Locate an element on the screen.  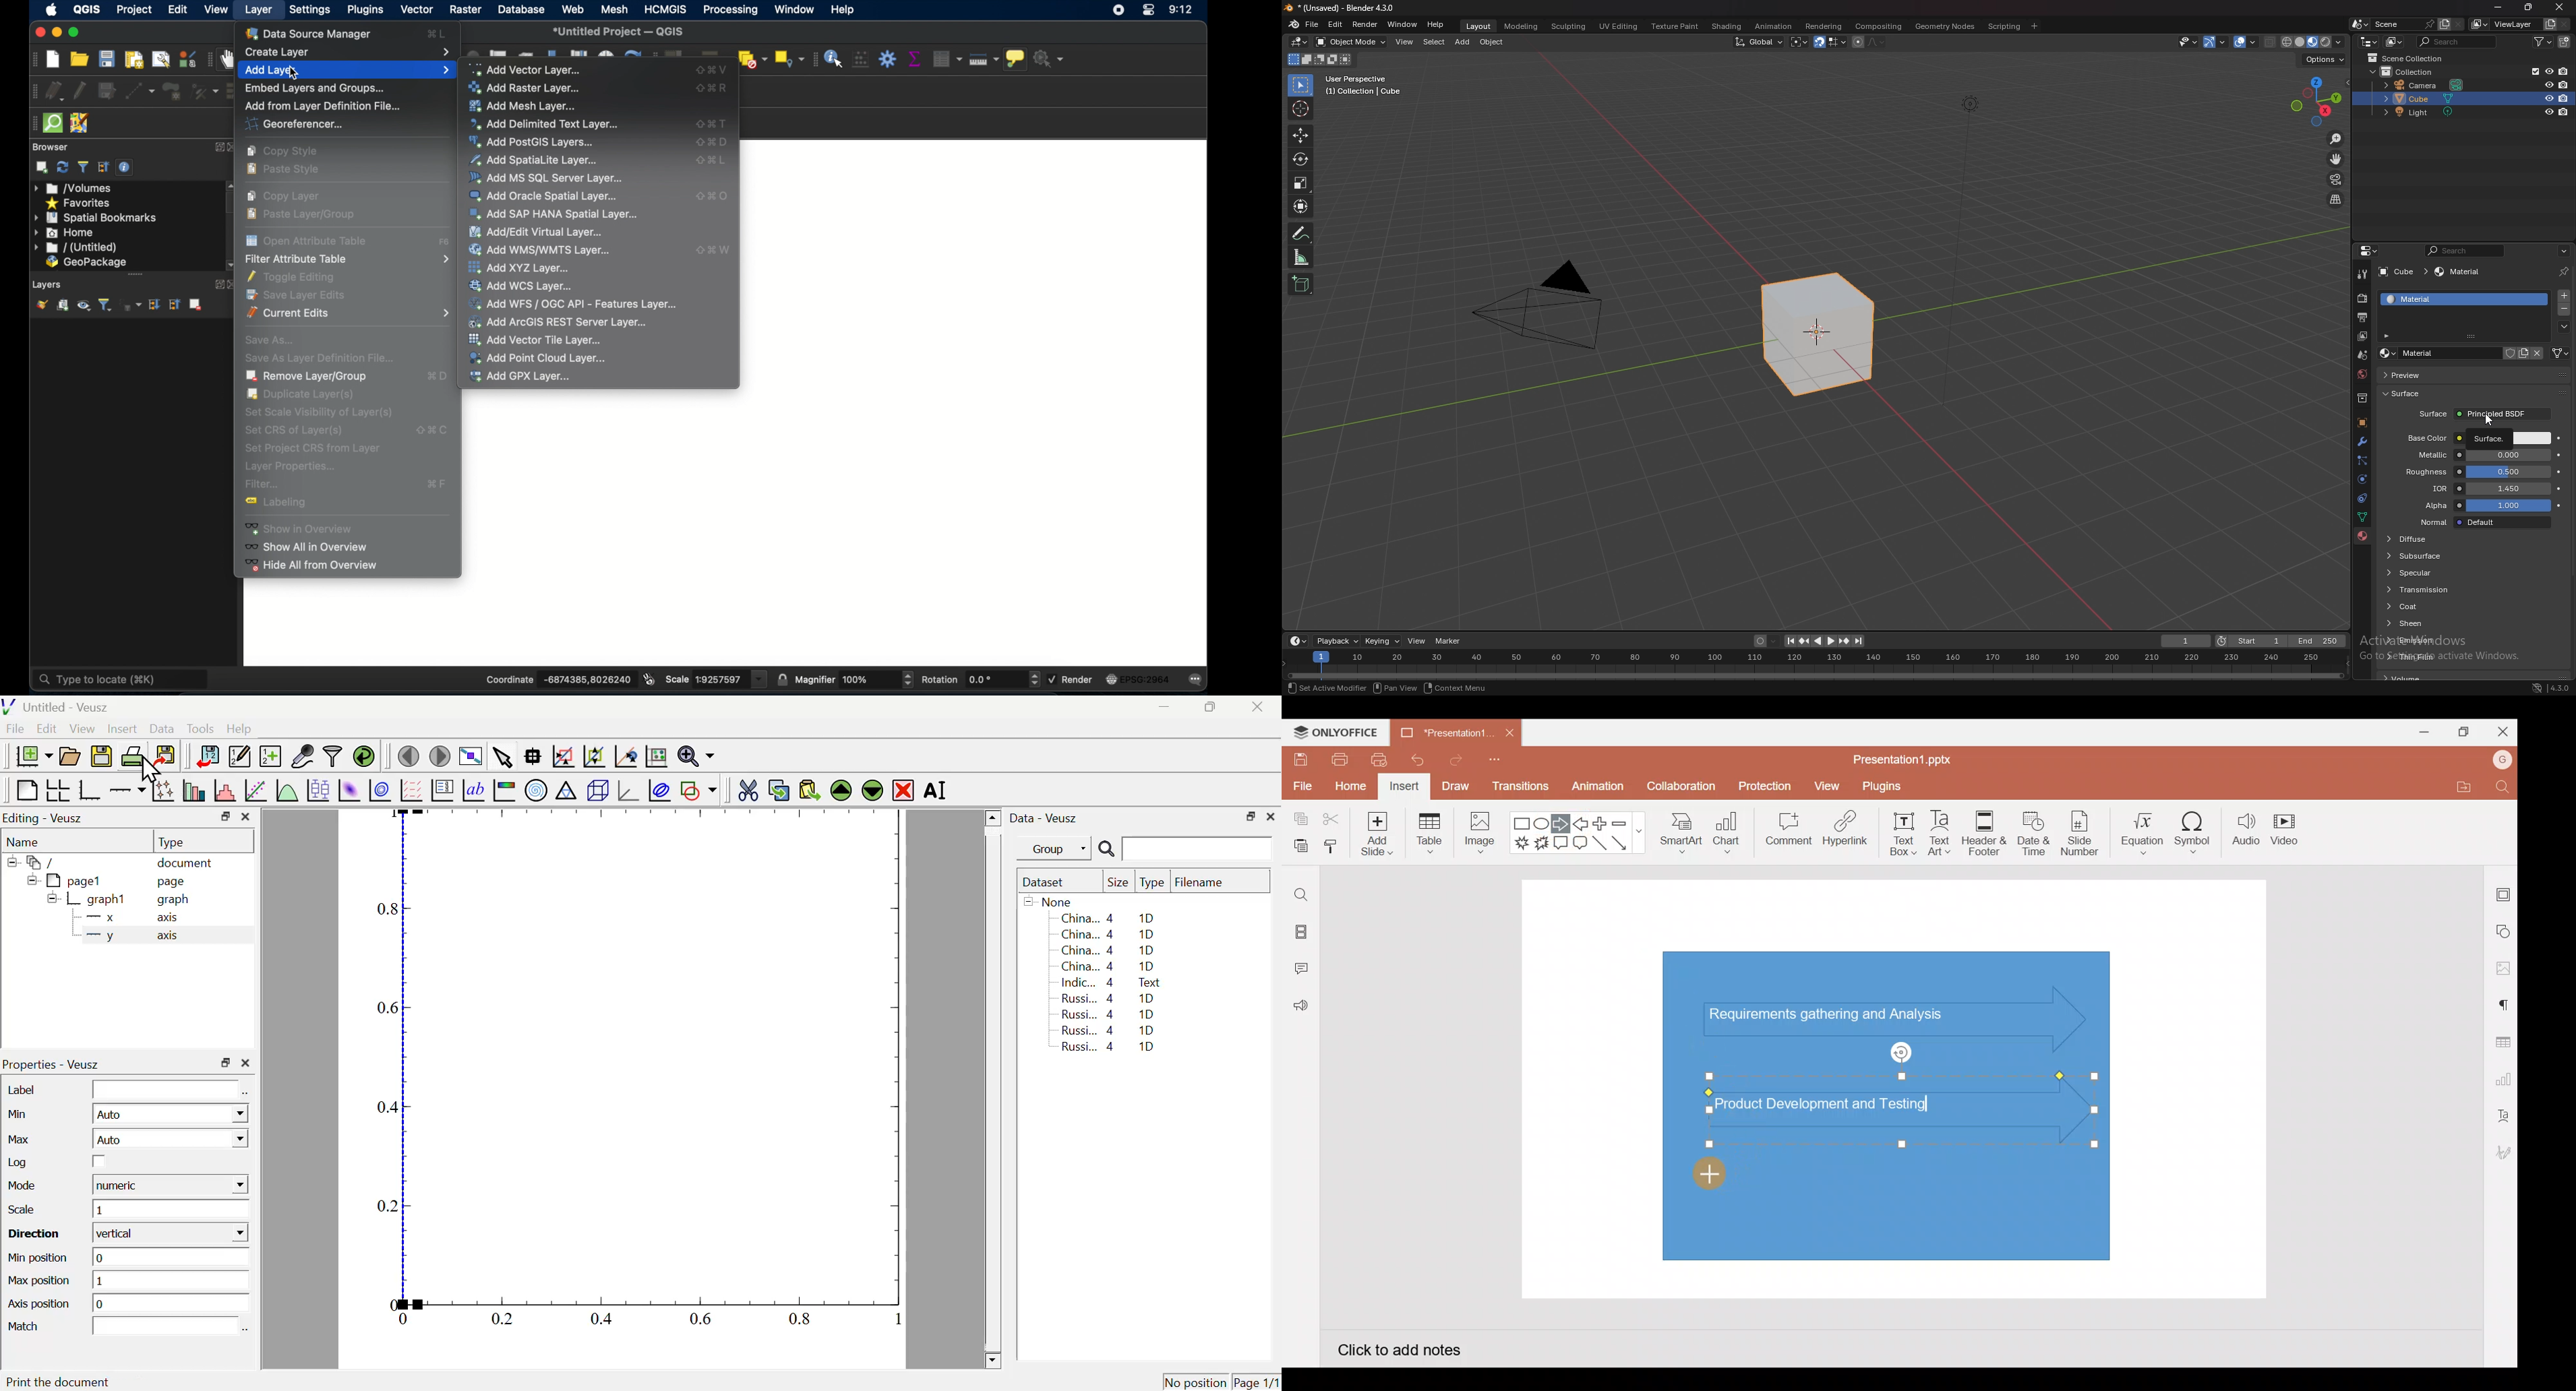
Left arrow is located at coordinates (1582, 824).